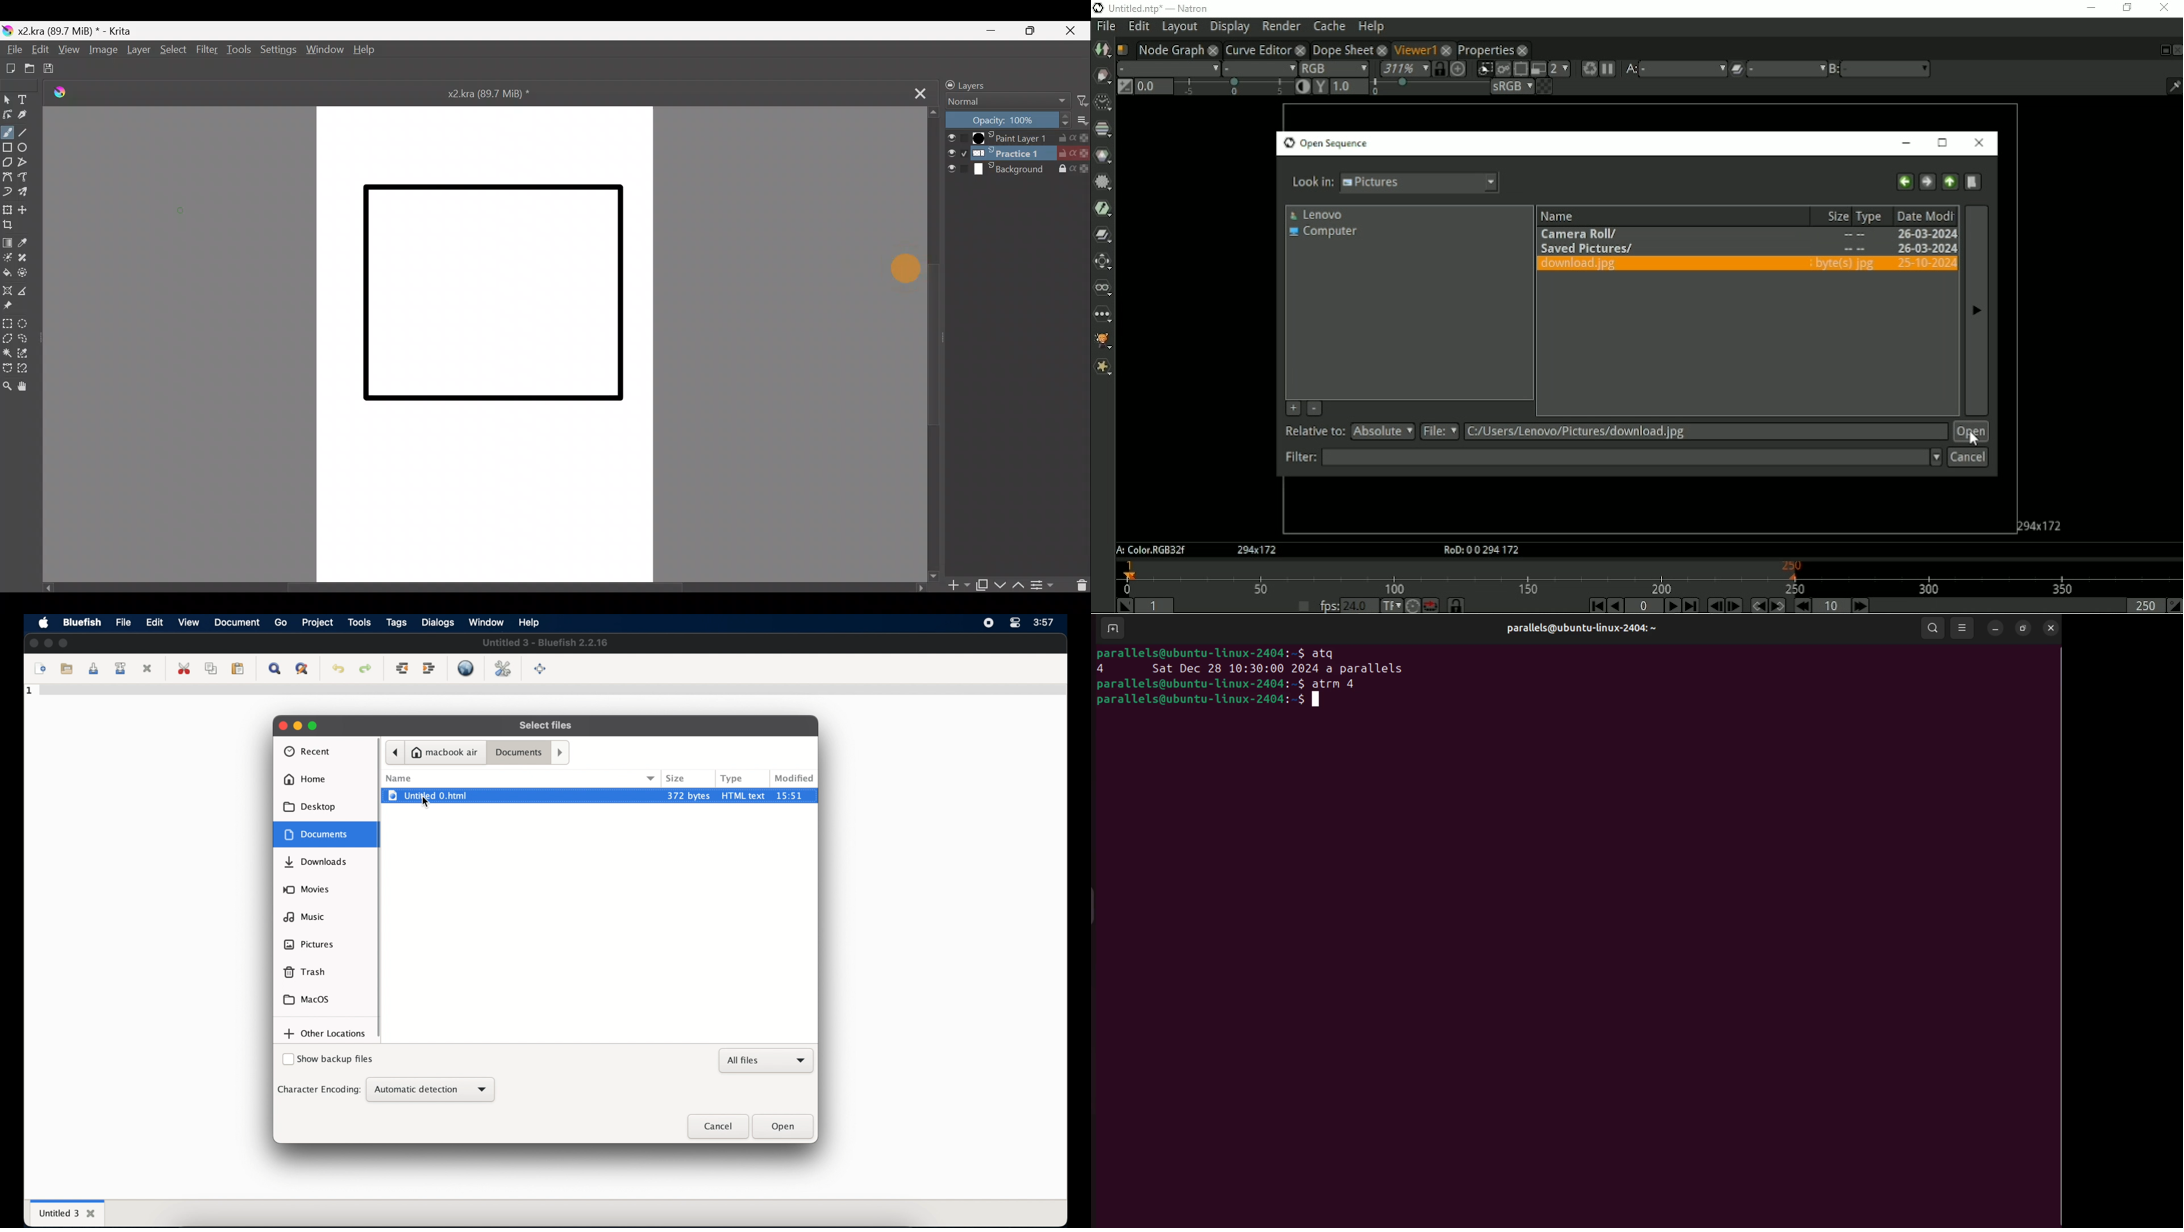 This screenshot has width=2184, height=1232. I want to click on close, so click(149, 668).